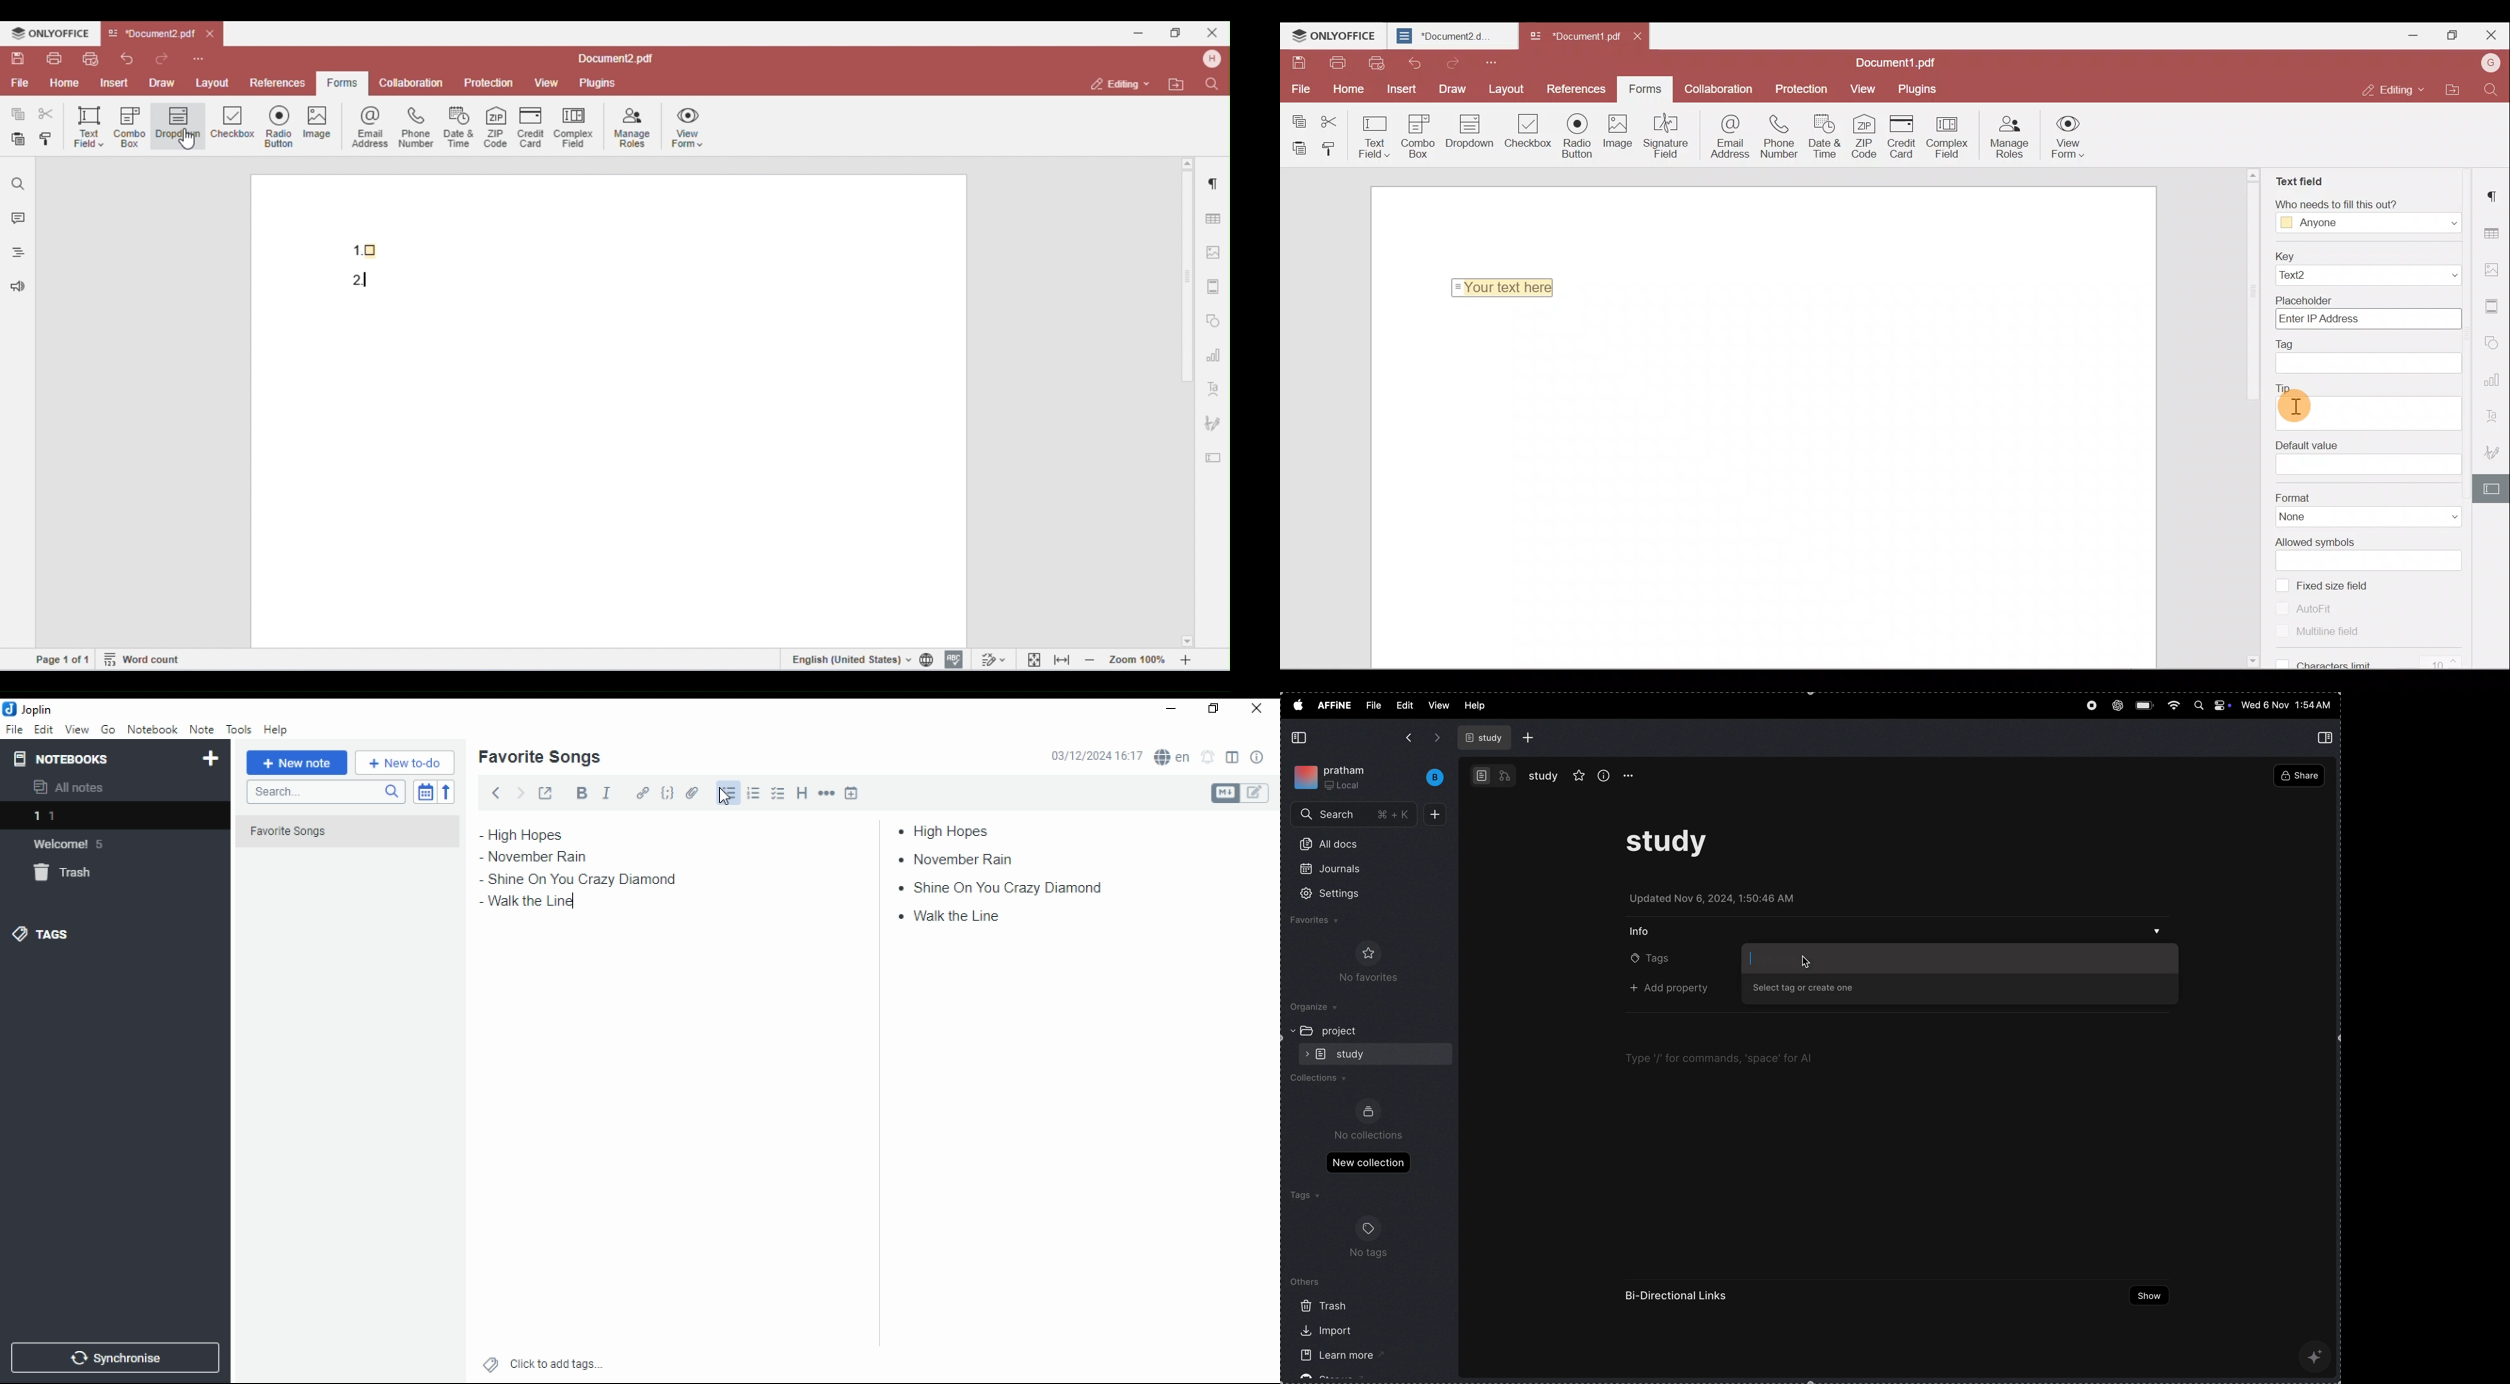 The width and height of the screenshot is (2520, 1400). I want to click on november rain, so click(548, 857).